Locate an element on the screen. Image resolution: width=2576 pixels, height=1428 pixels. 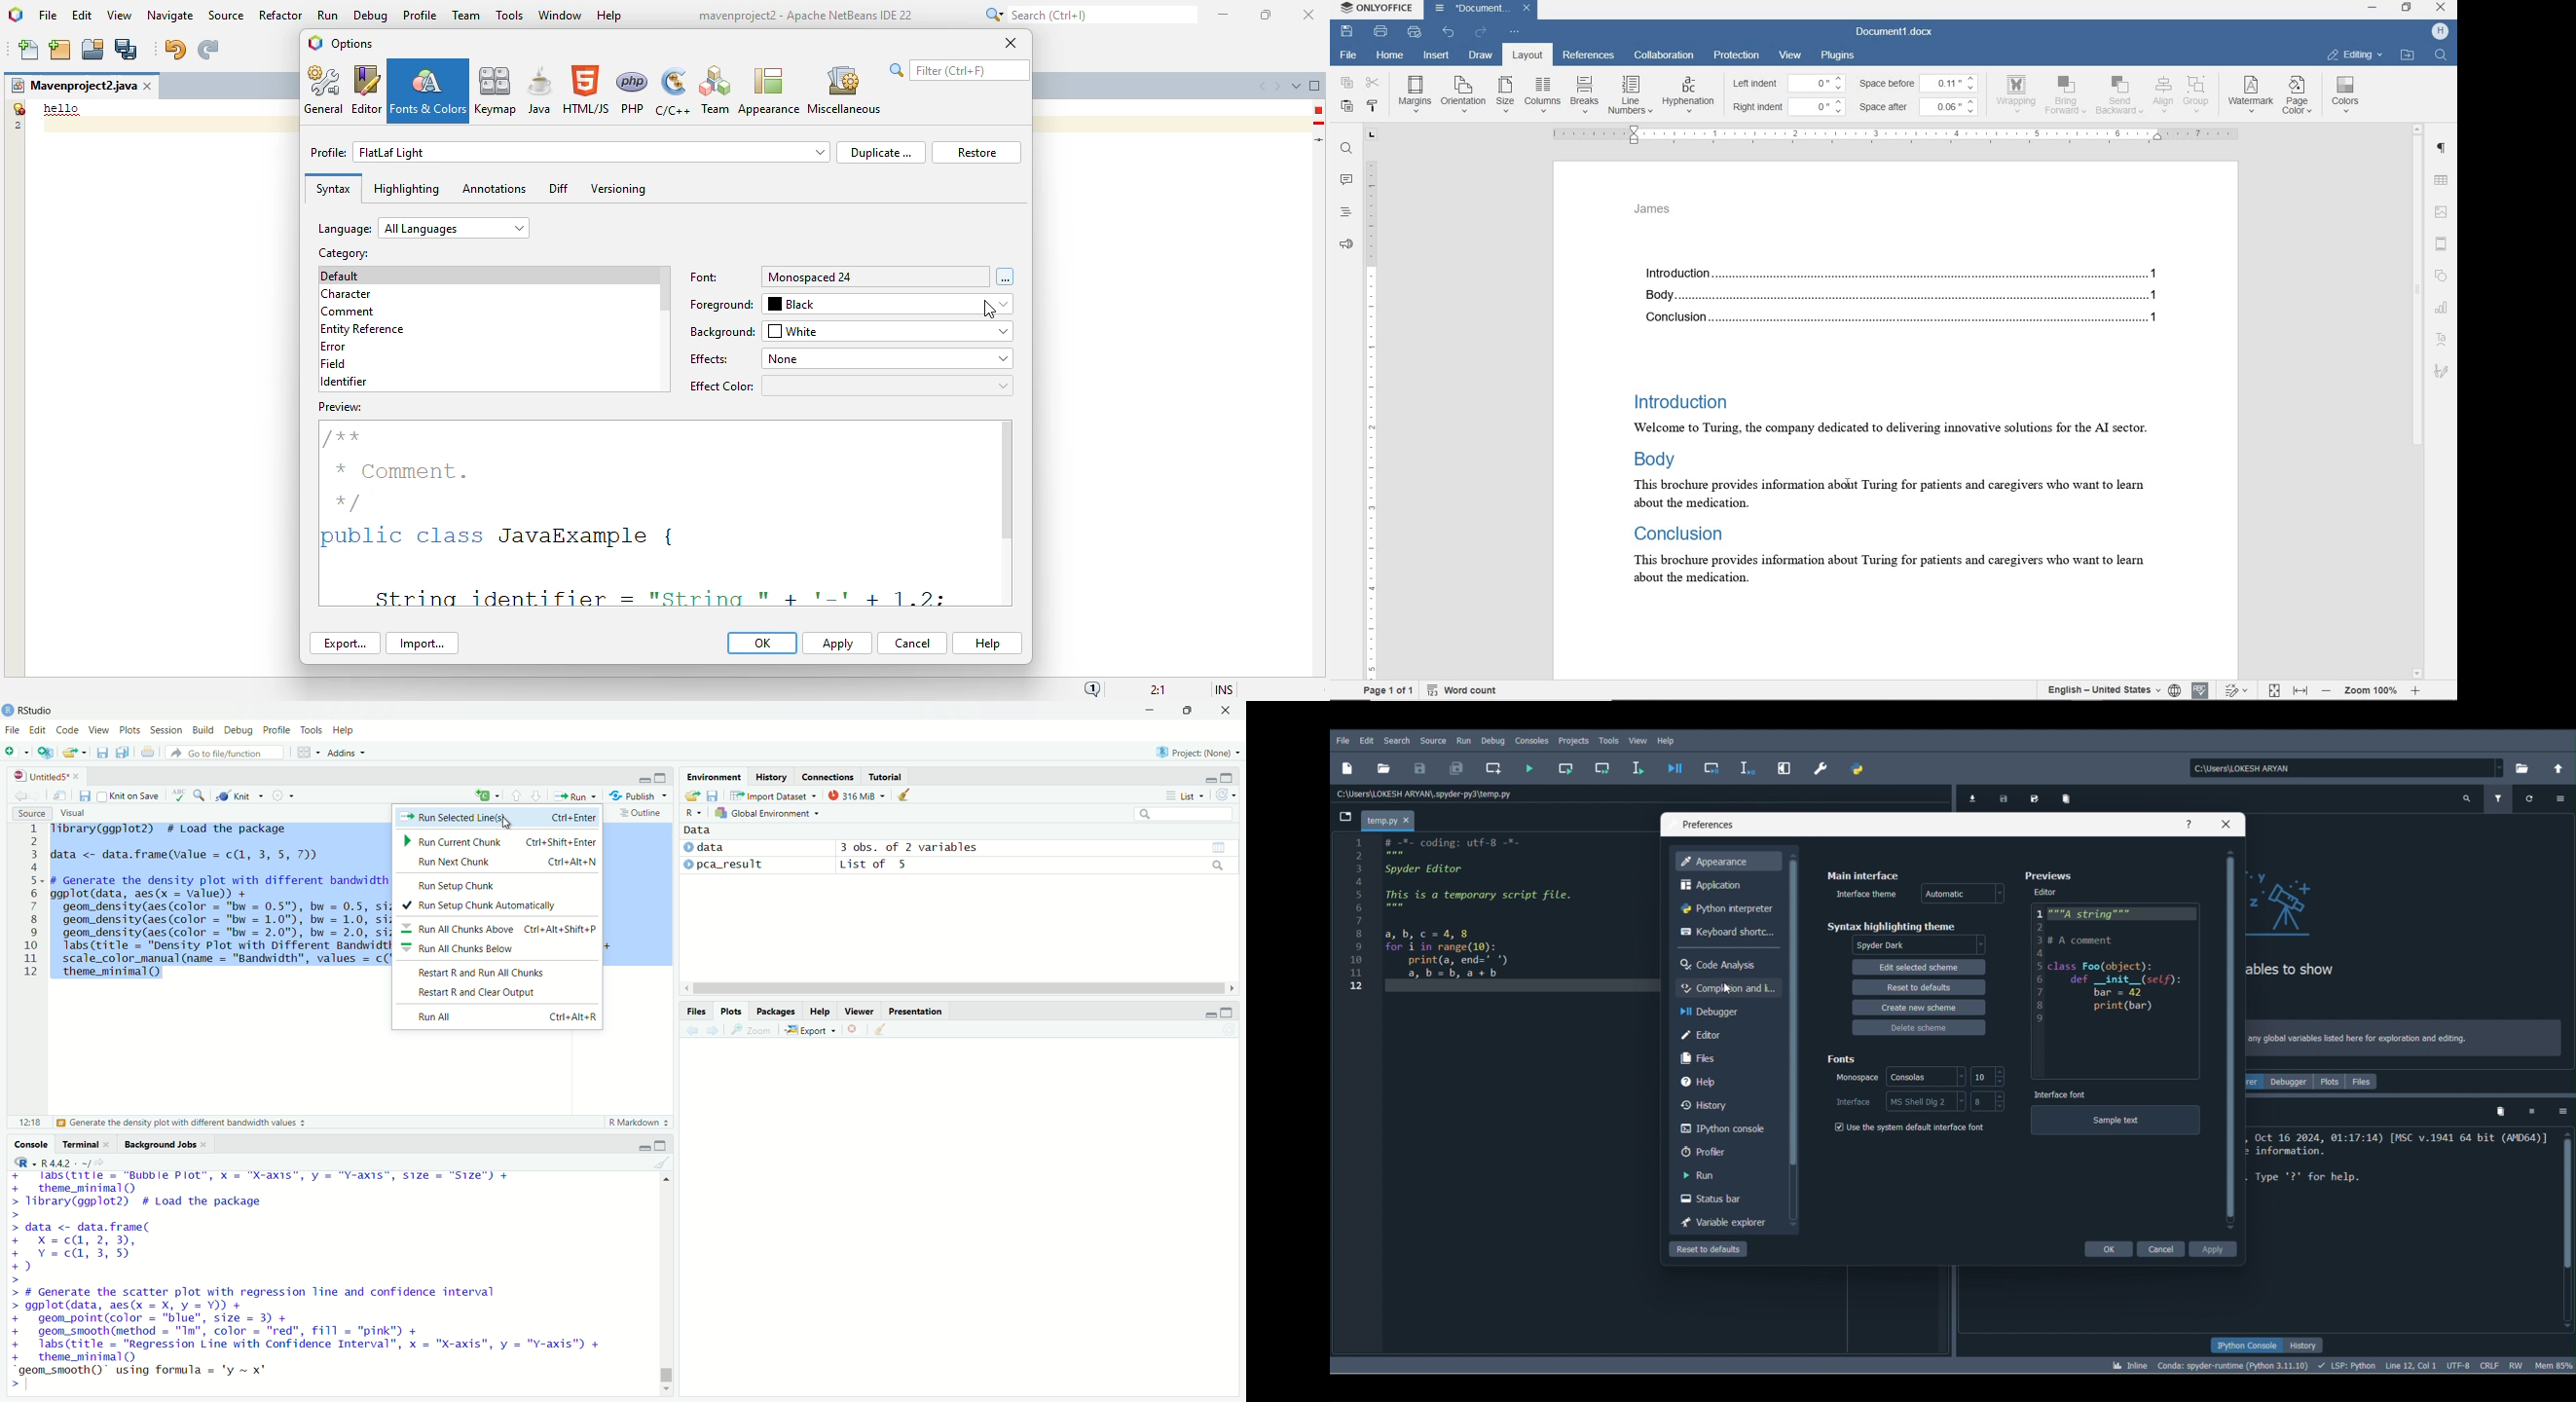
Export is located at coordinates (811, 1030).